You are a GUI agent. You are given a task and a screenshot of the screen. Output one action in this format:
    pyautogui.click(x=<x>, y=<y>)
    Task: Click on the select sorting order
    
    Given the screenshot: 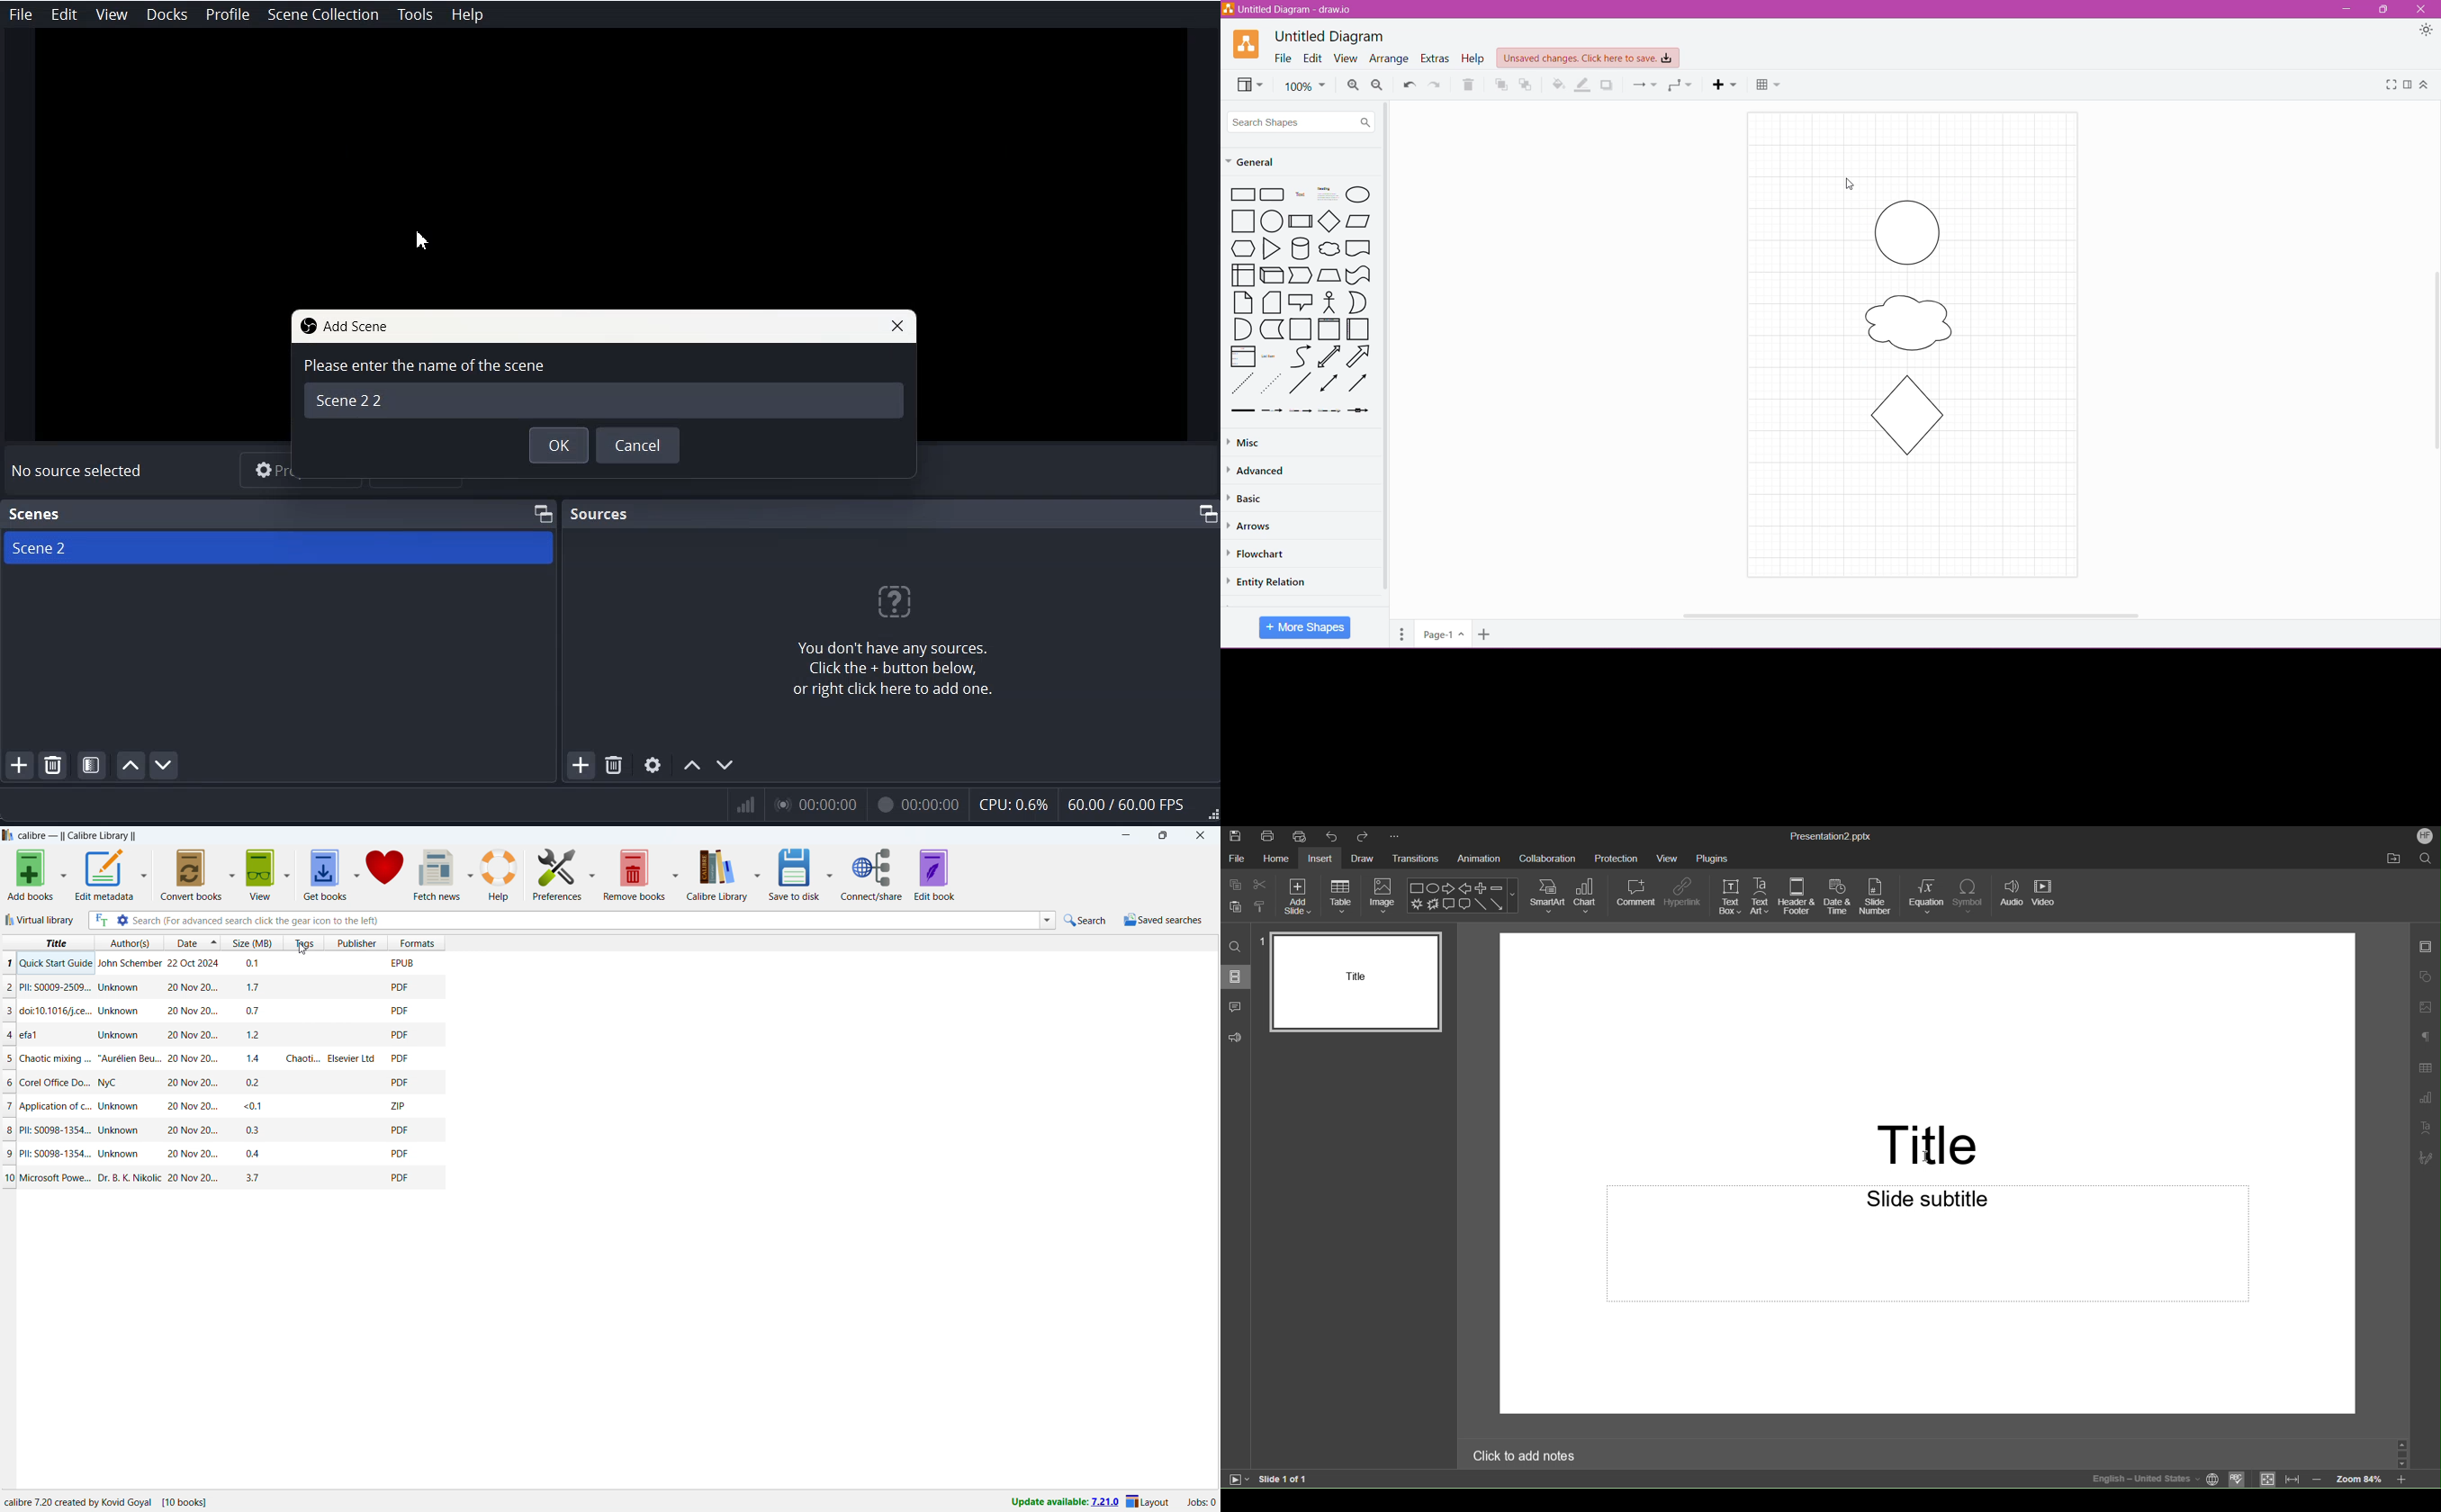 What is the action you would take?
    pyautogui.click(x=214, y=943)
    